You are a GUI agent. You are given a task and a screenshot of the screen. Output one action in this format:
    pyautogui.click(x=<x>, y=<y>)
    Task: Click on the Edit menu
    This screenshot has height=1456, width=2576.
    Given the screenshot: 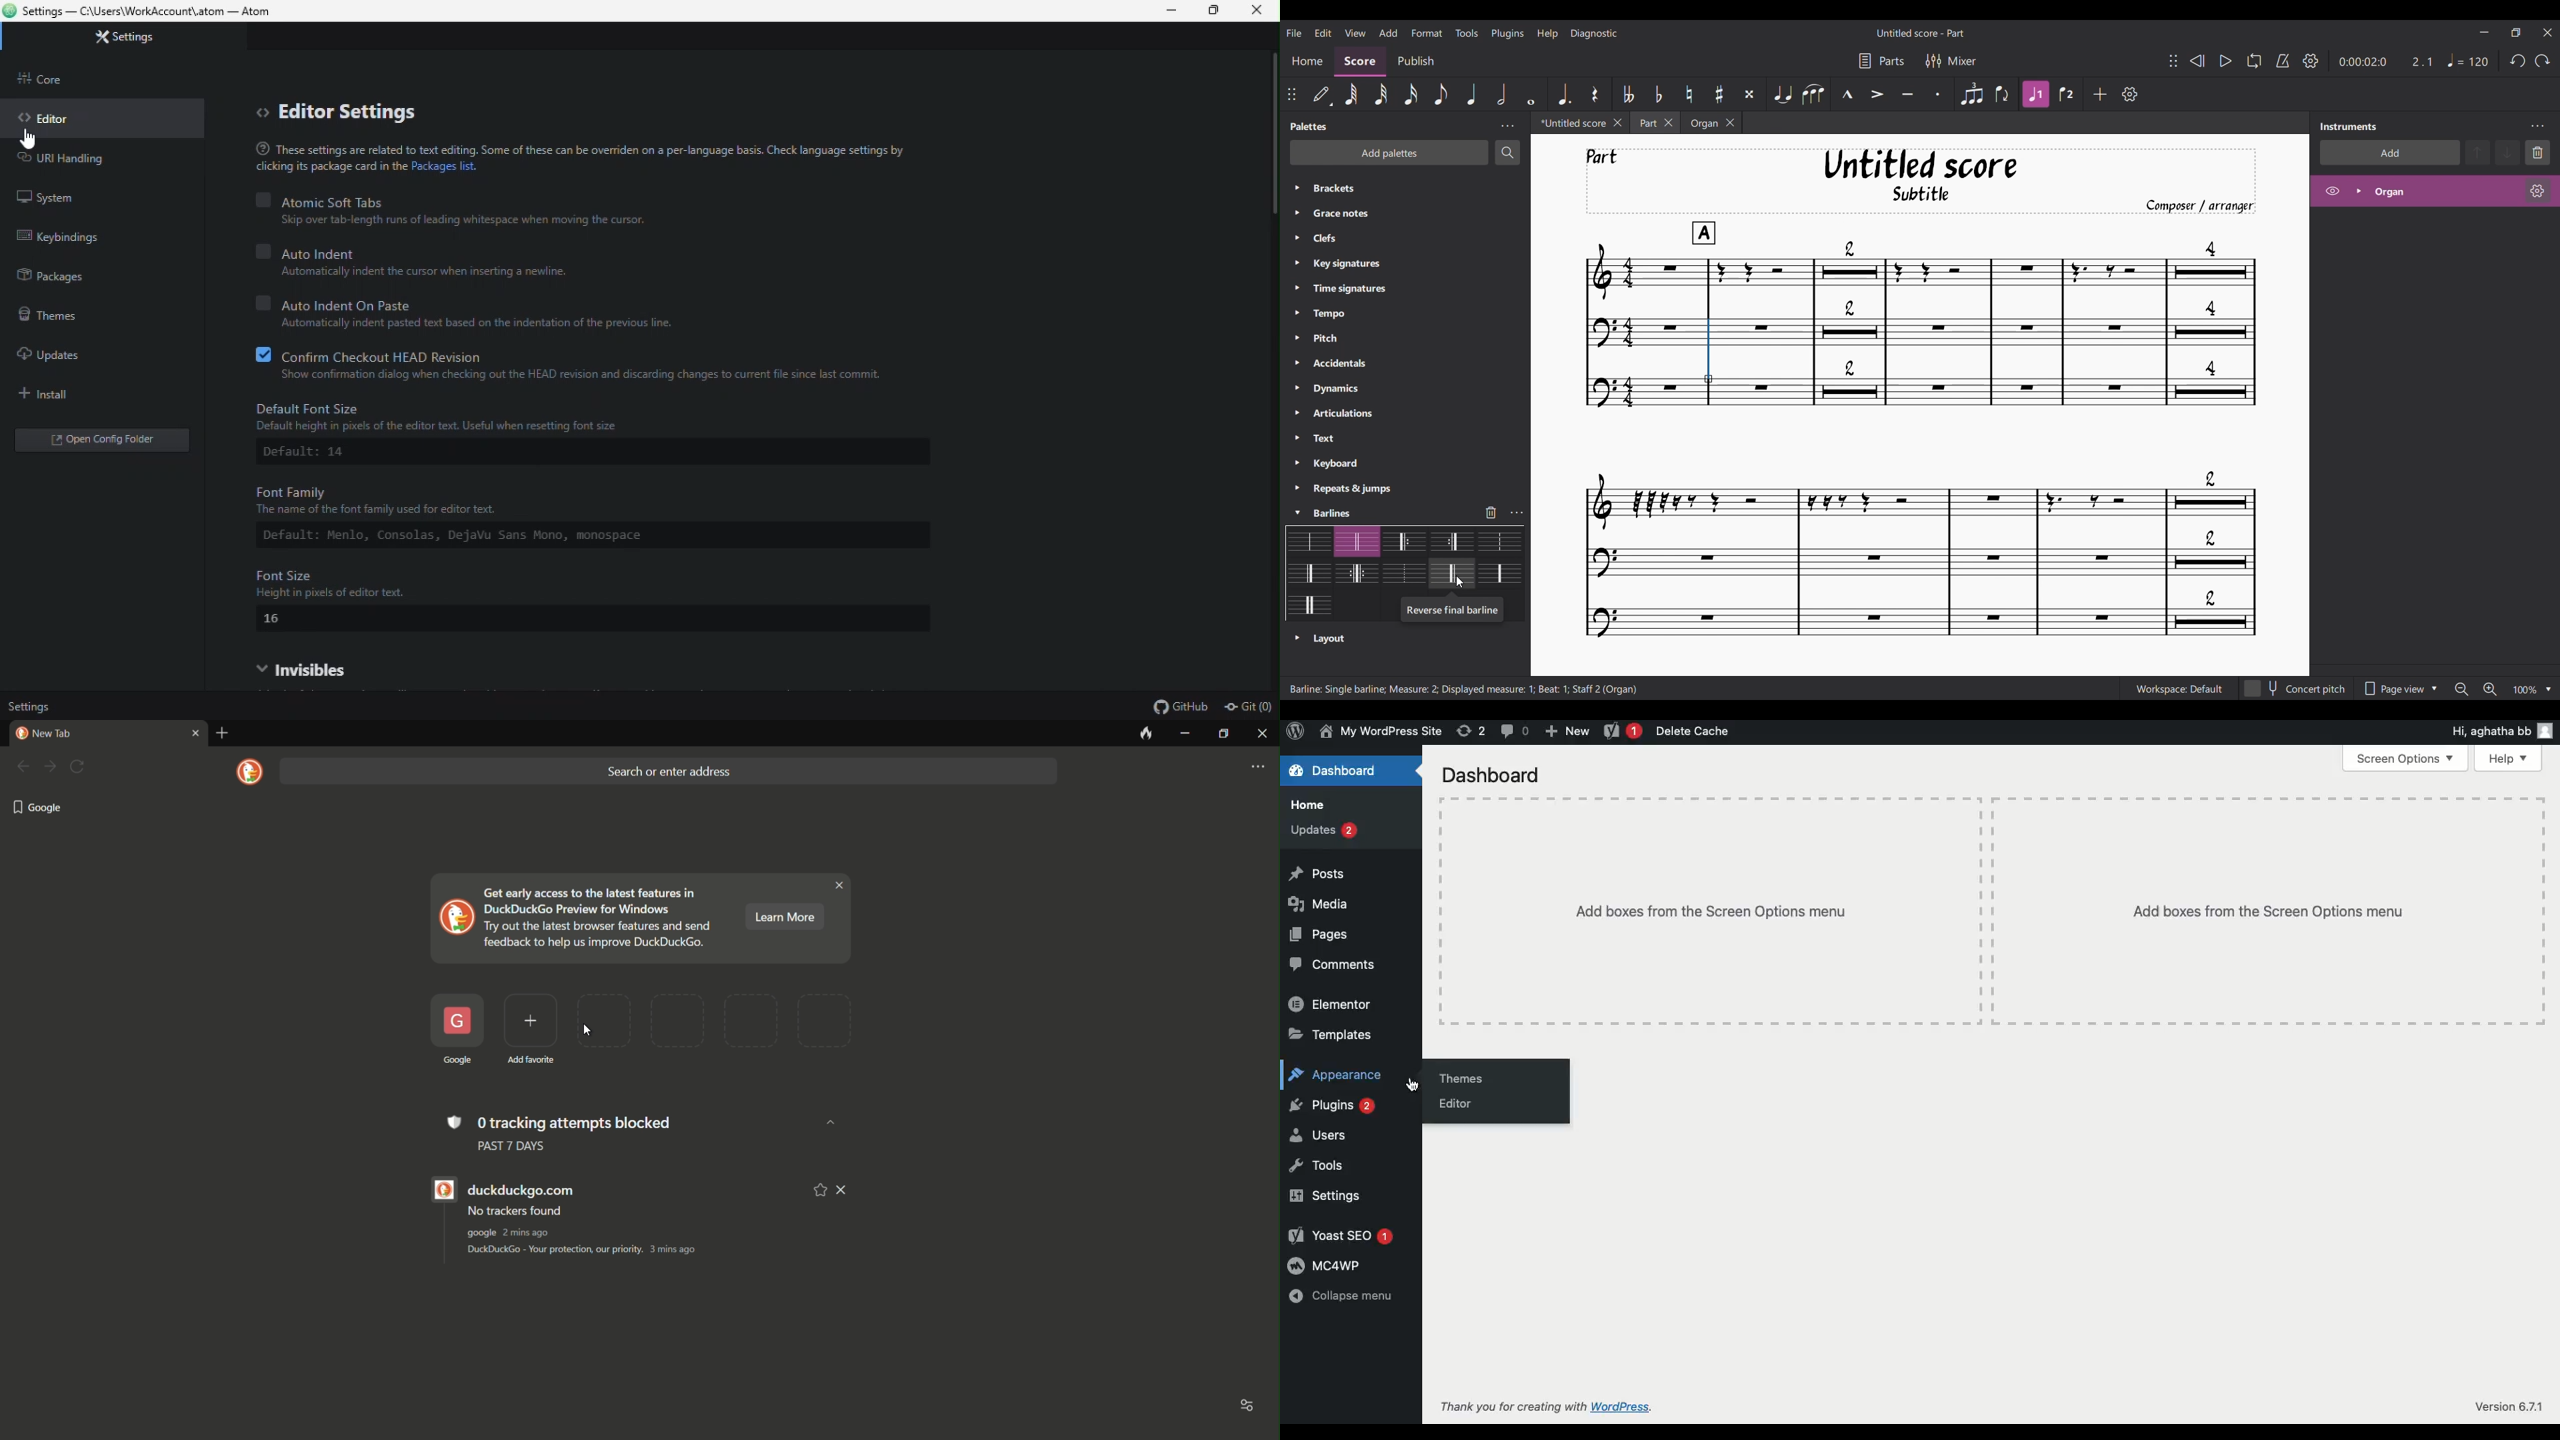 What is the action you would take?
    pyautogui.click(x=1323, y=32)
    